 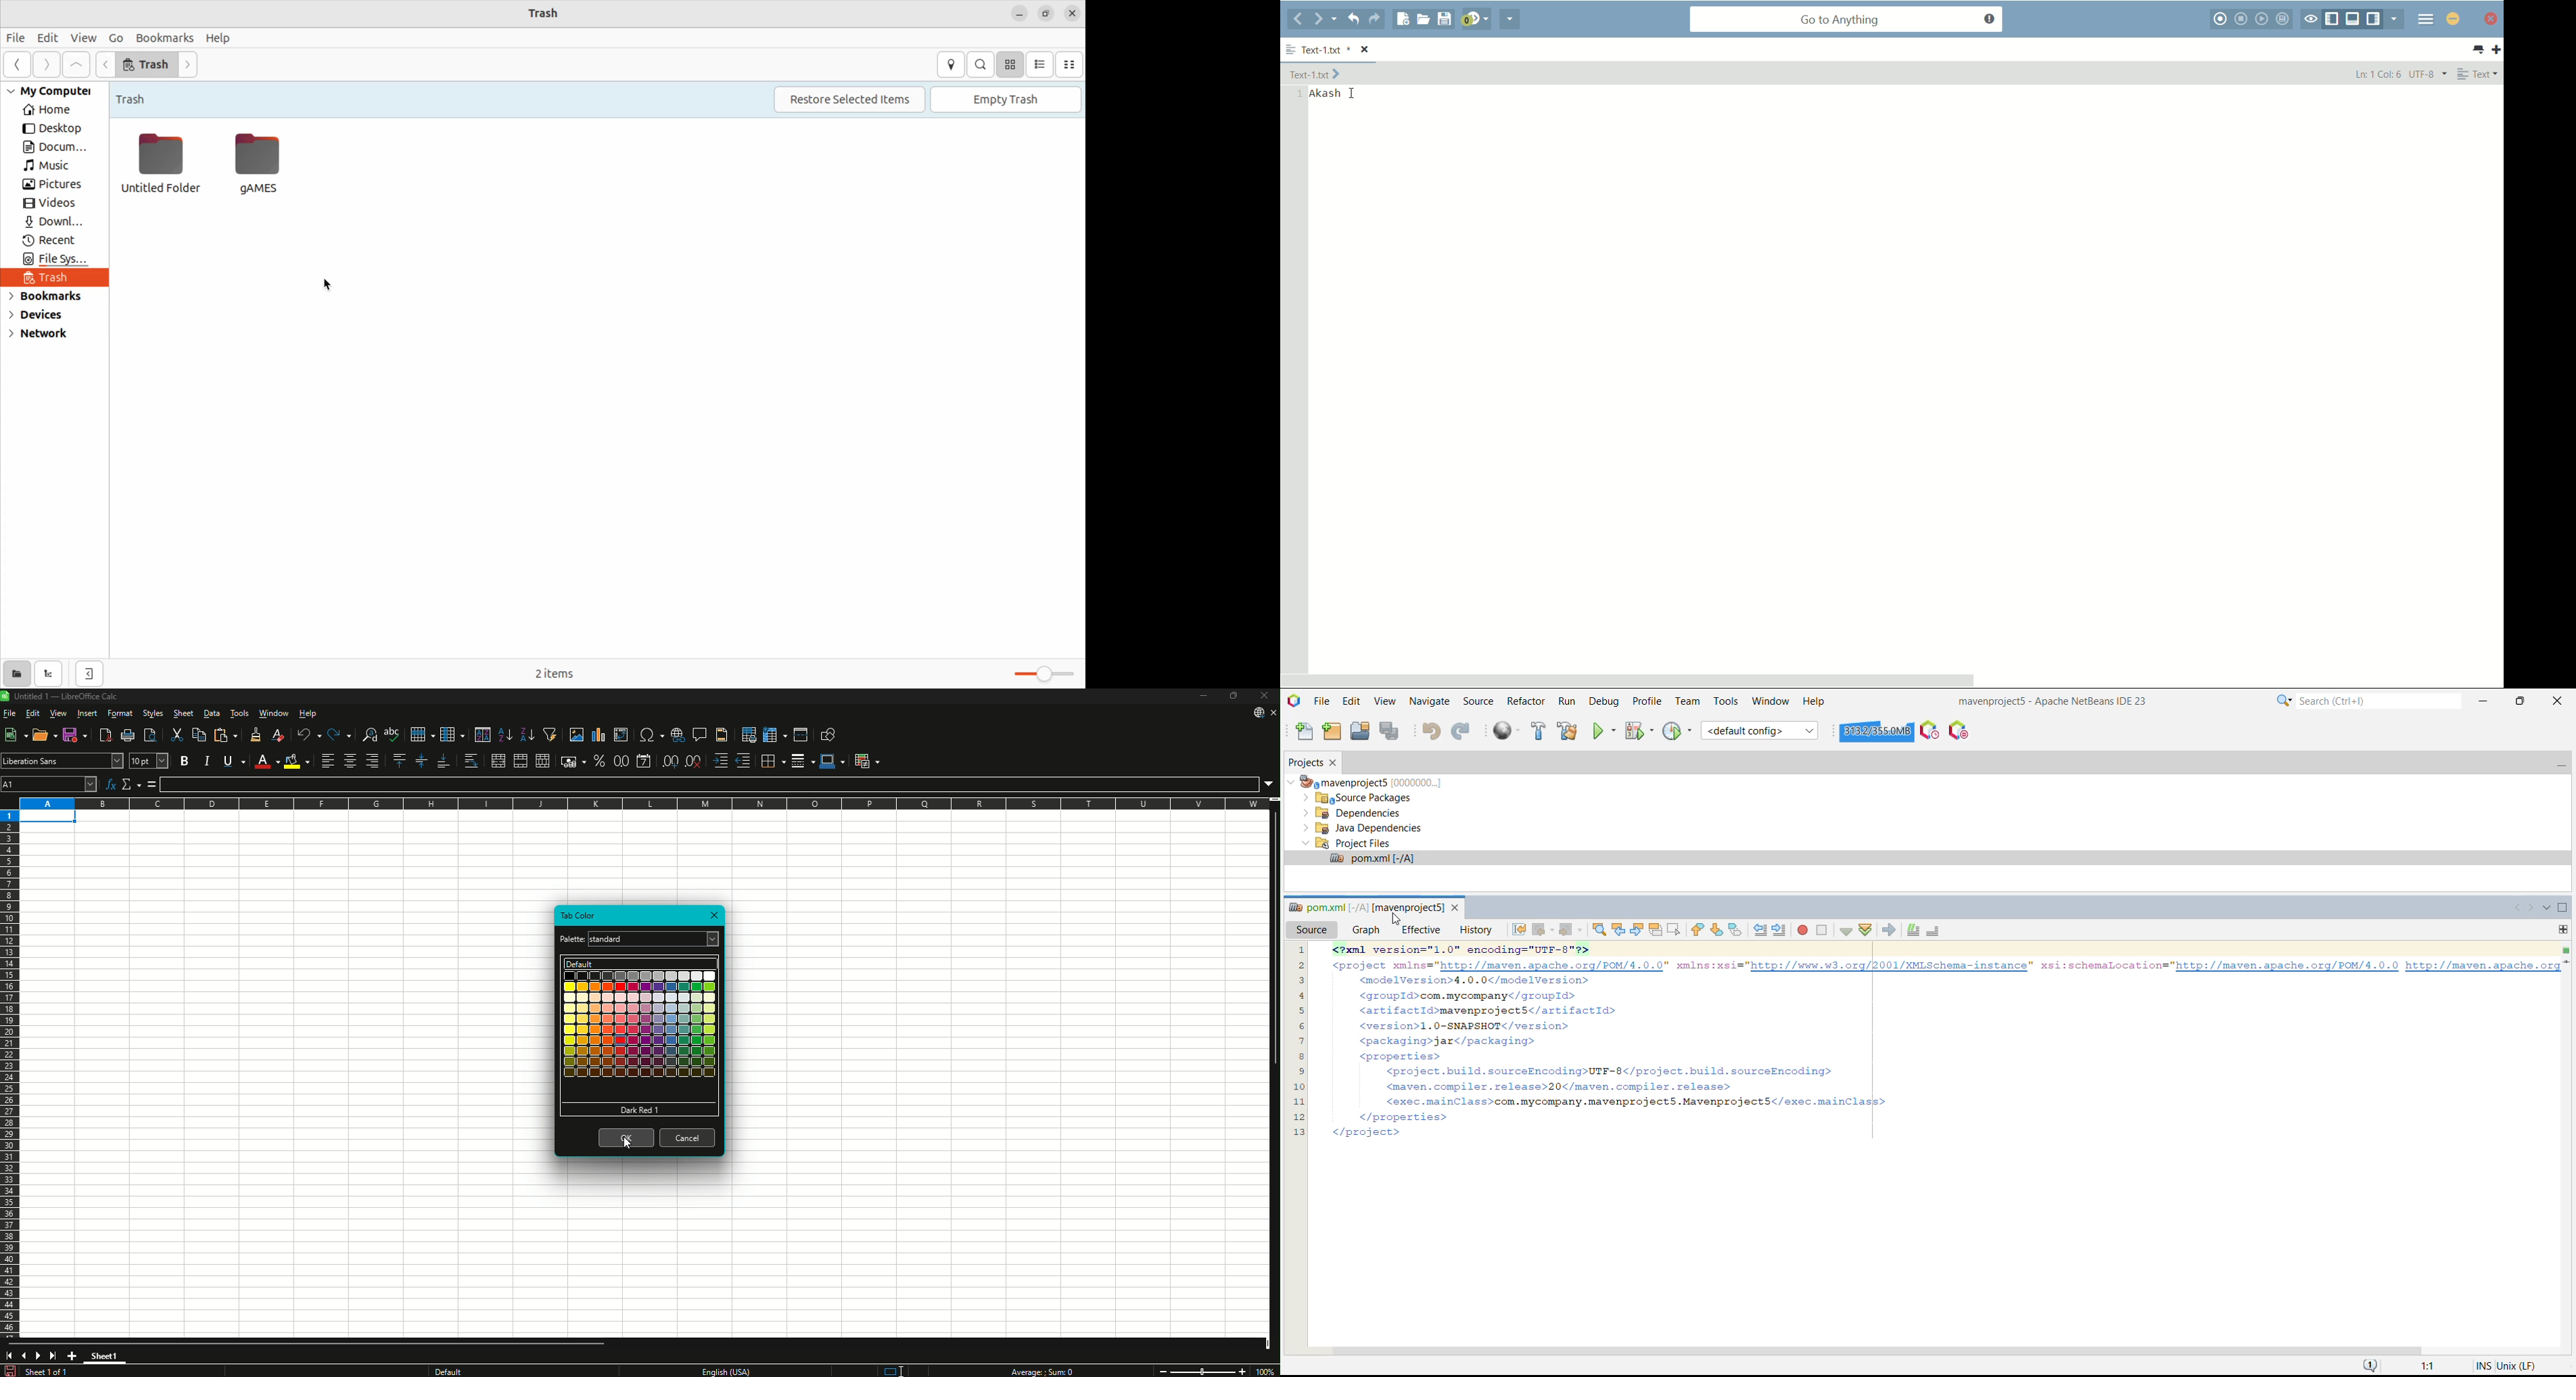 I want to click on Zoom slider, so click(x=1203, y=1371).